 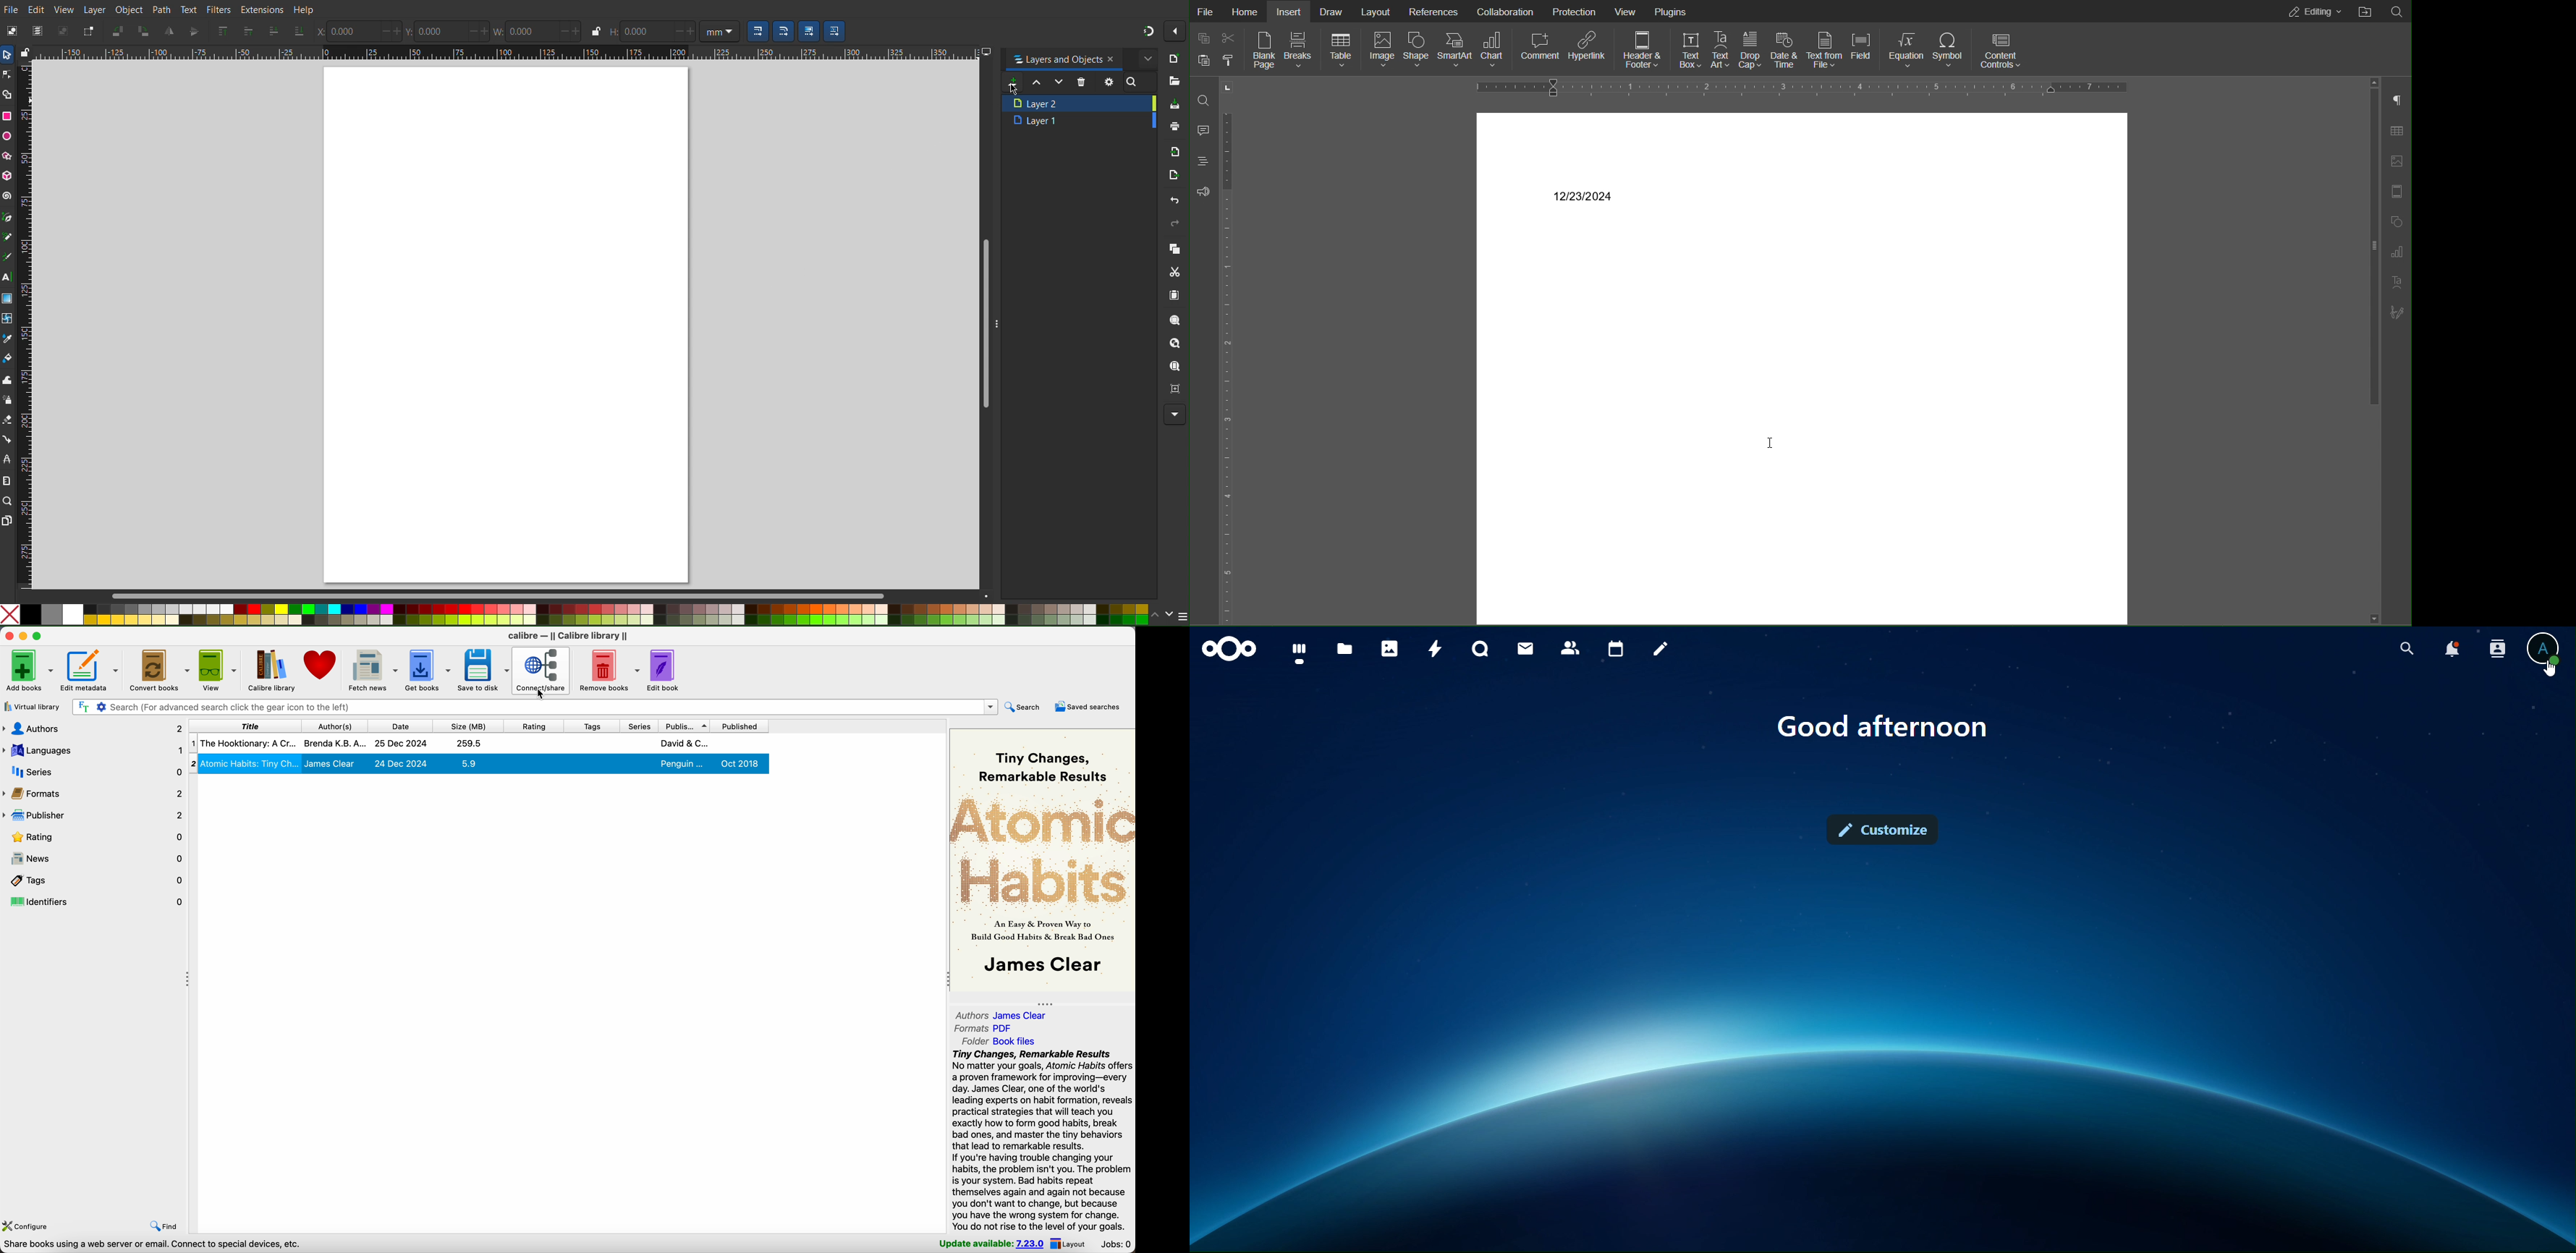 I want to click on More Options, so click(x=1176, y=414).